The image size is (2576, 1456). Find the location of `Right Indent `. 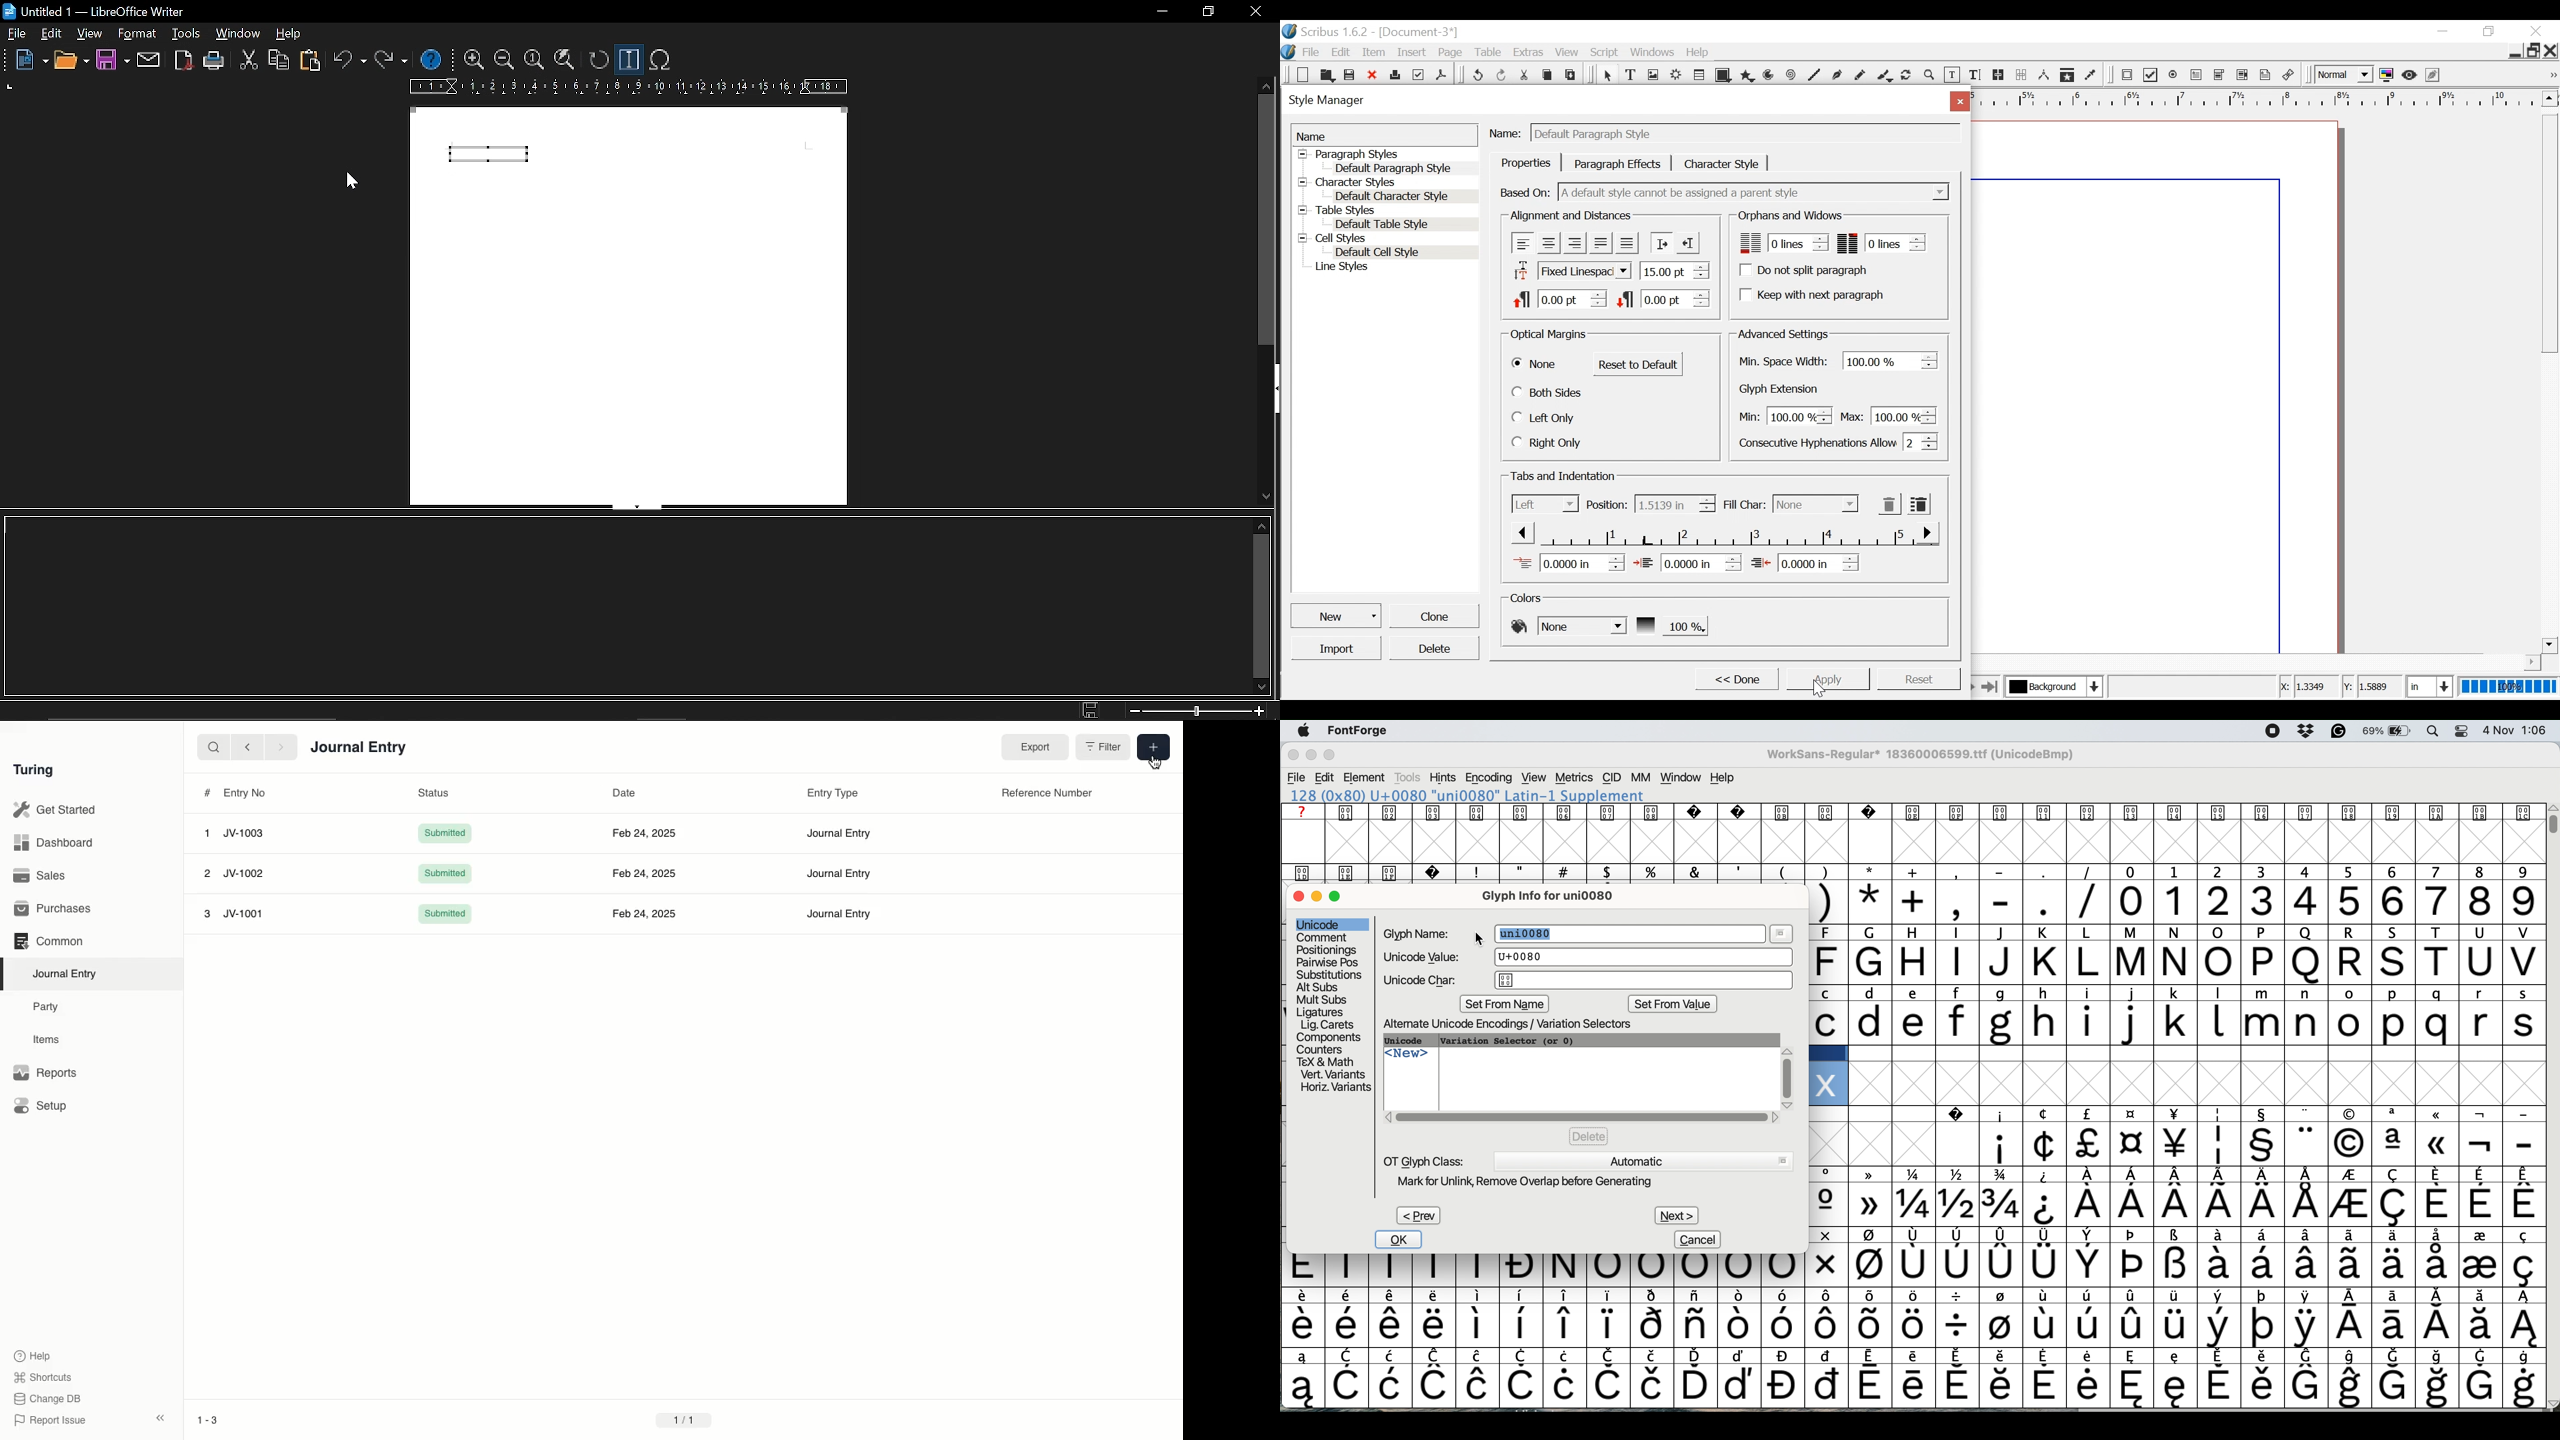

Right Indent  is located at coordinates (1805, 562).